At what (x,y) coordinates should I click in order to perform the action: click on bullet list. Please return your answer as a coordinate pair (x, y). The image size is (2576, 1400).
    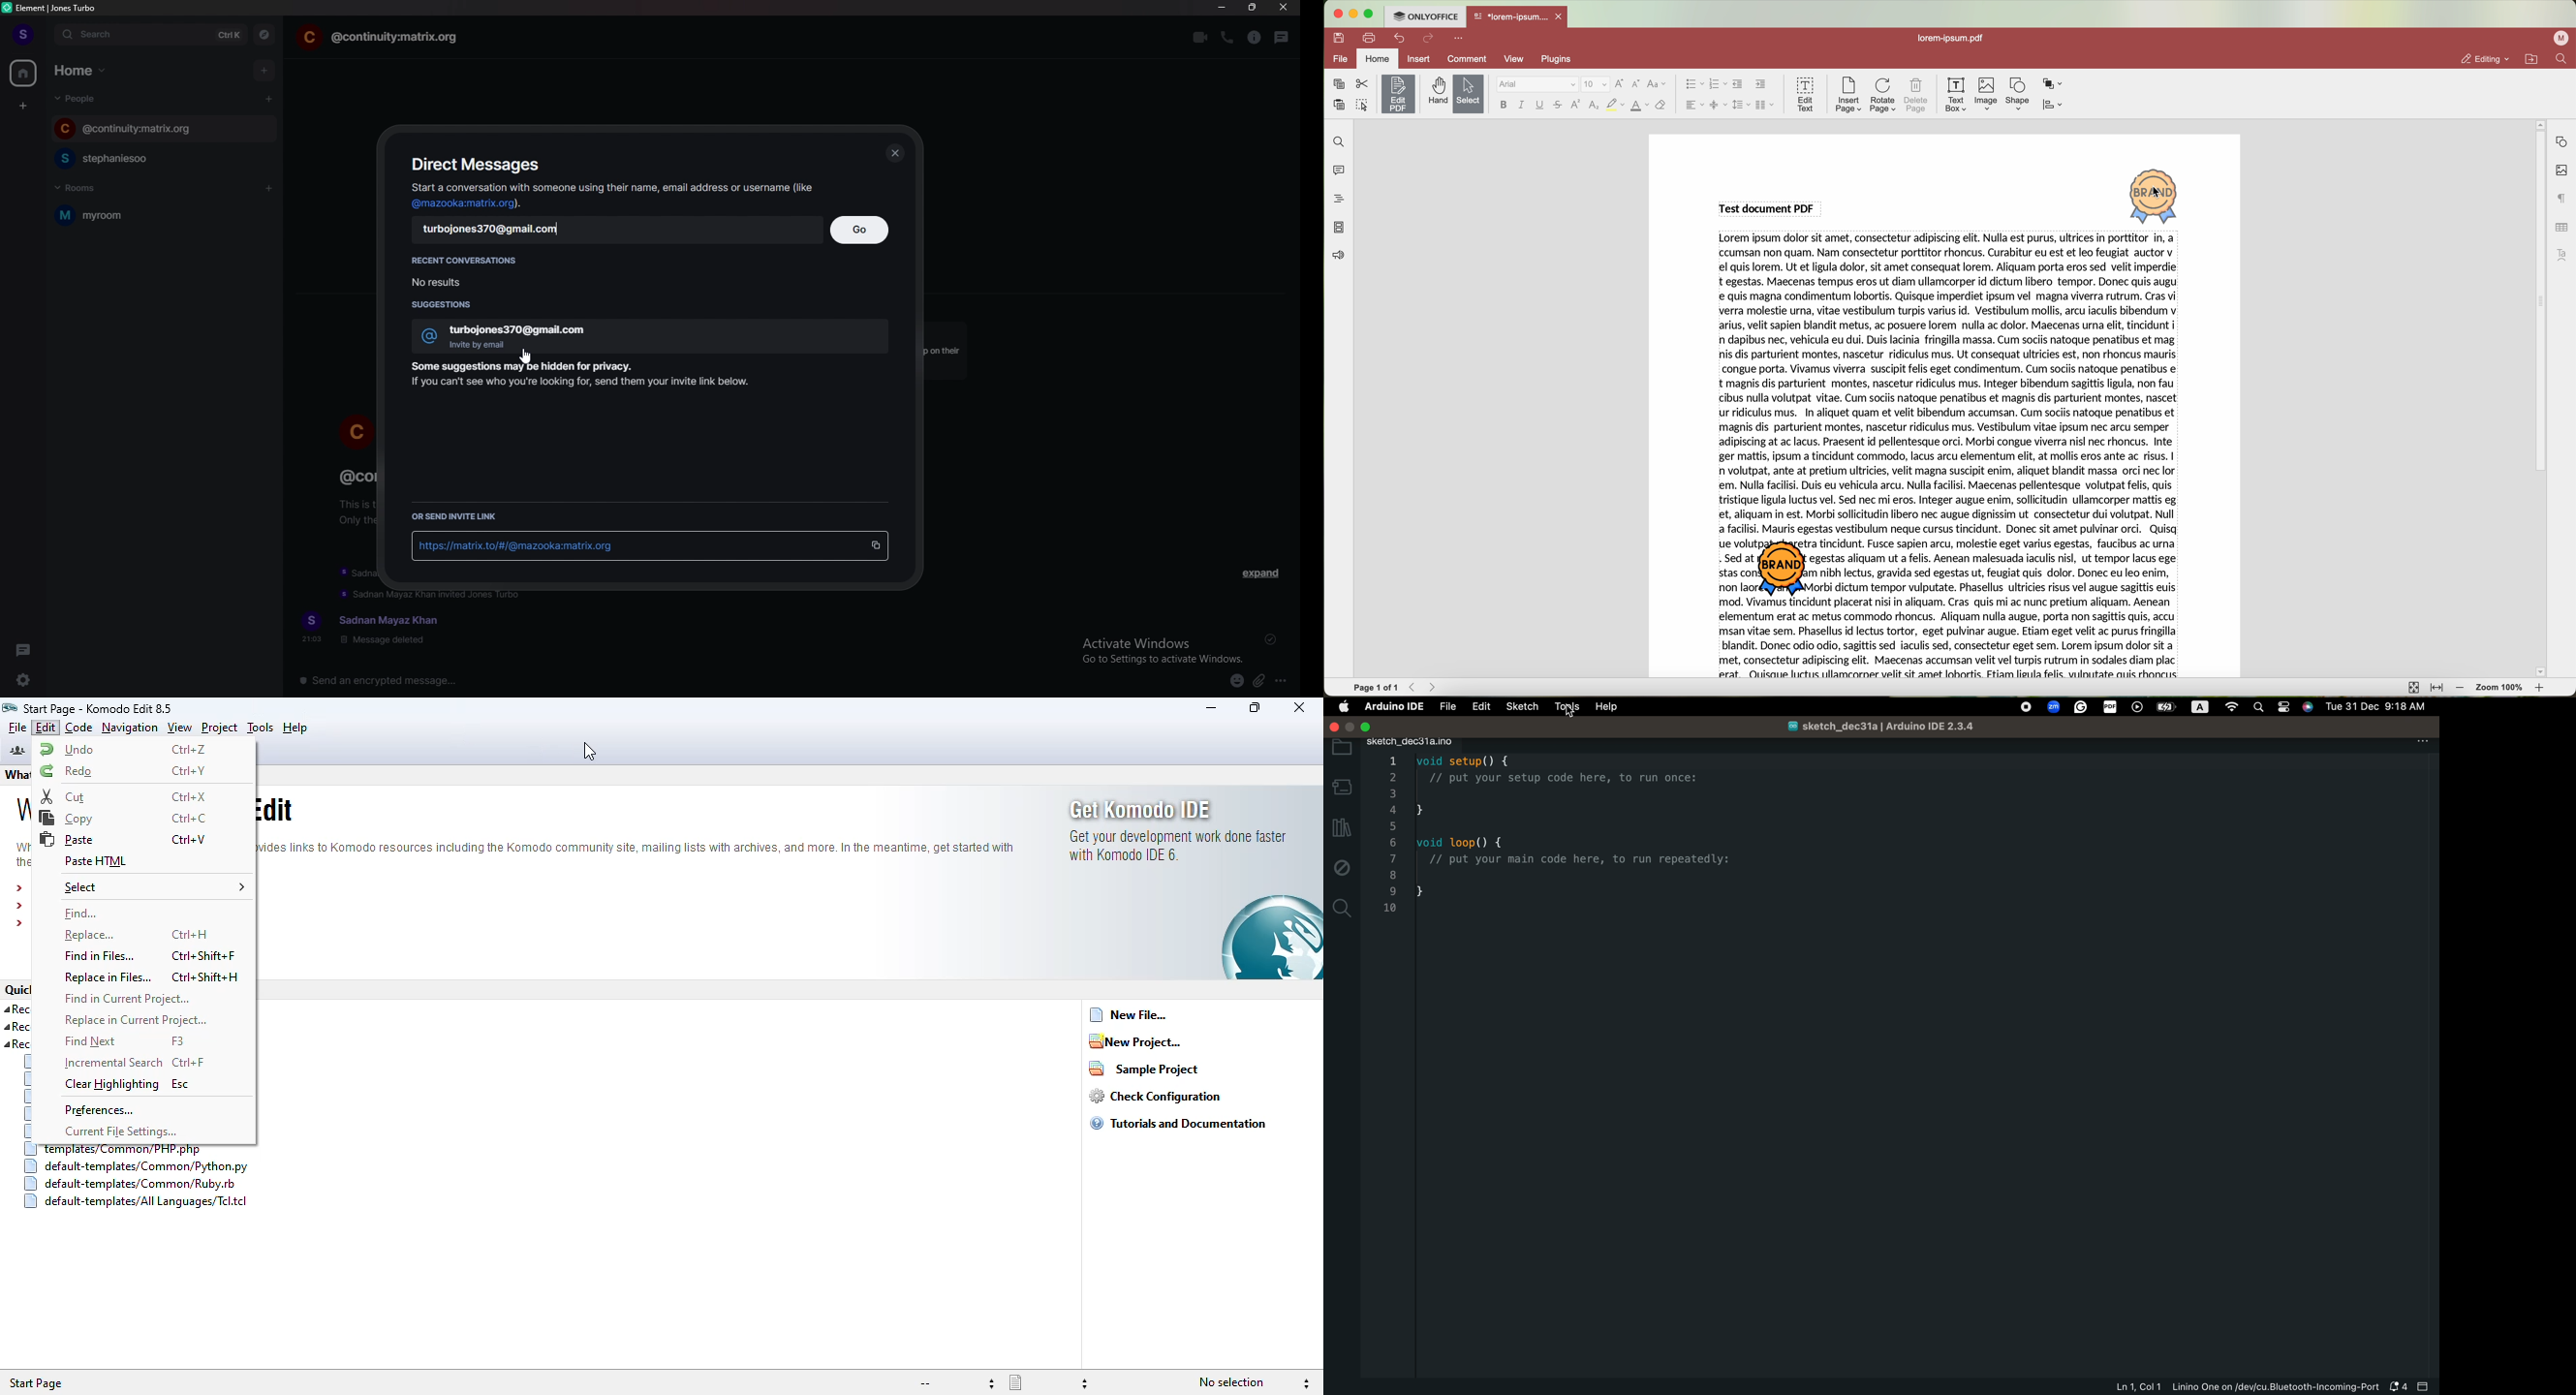
    Looking at the image, I should click on (1692, 85).